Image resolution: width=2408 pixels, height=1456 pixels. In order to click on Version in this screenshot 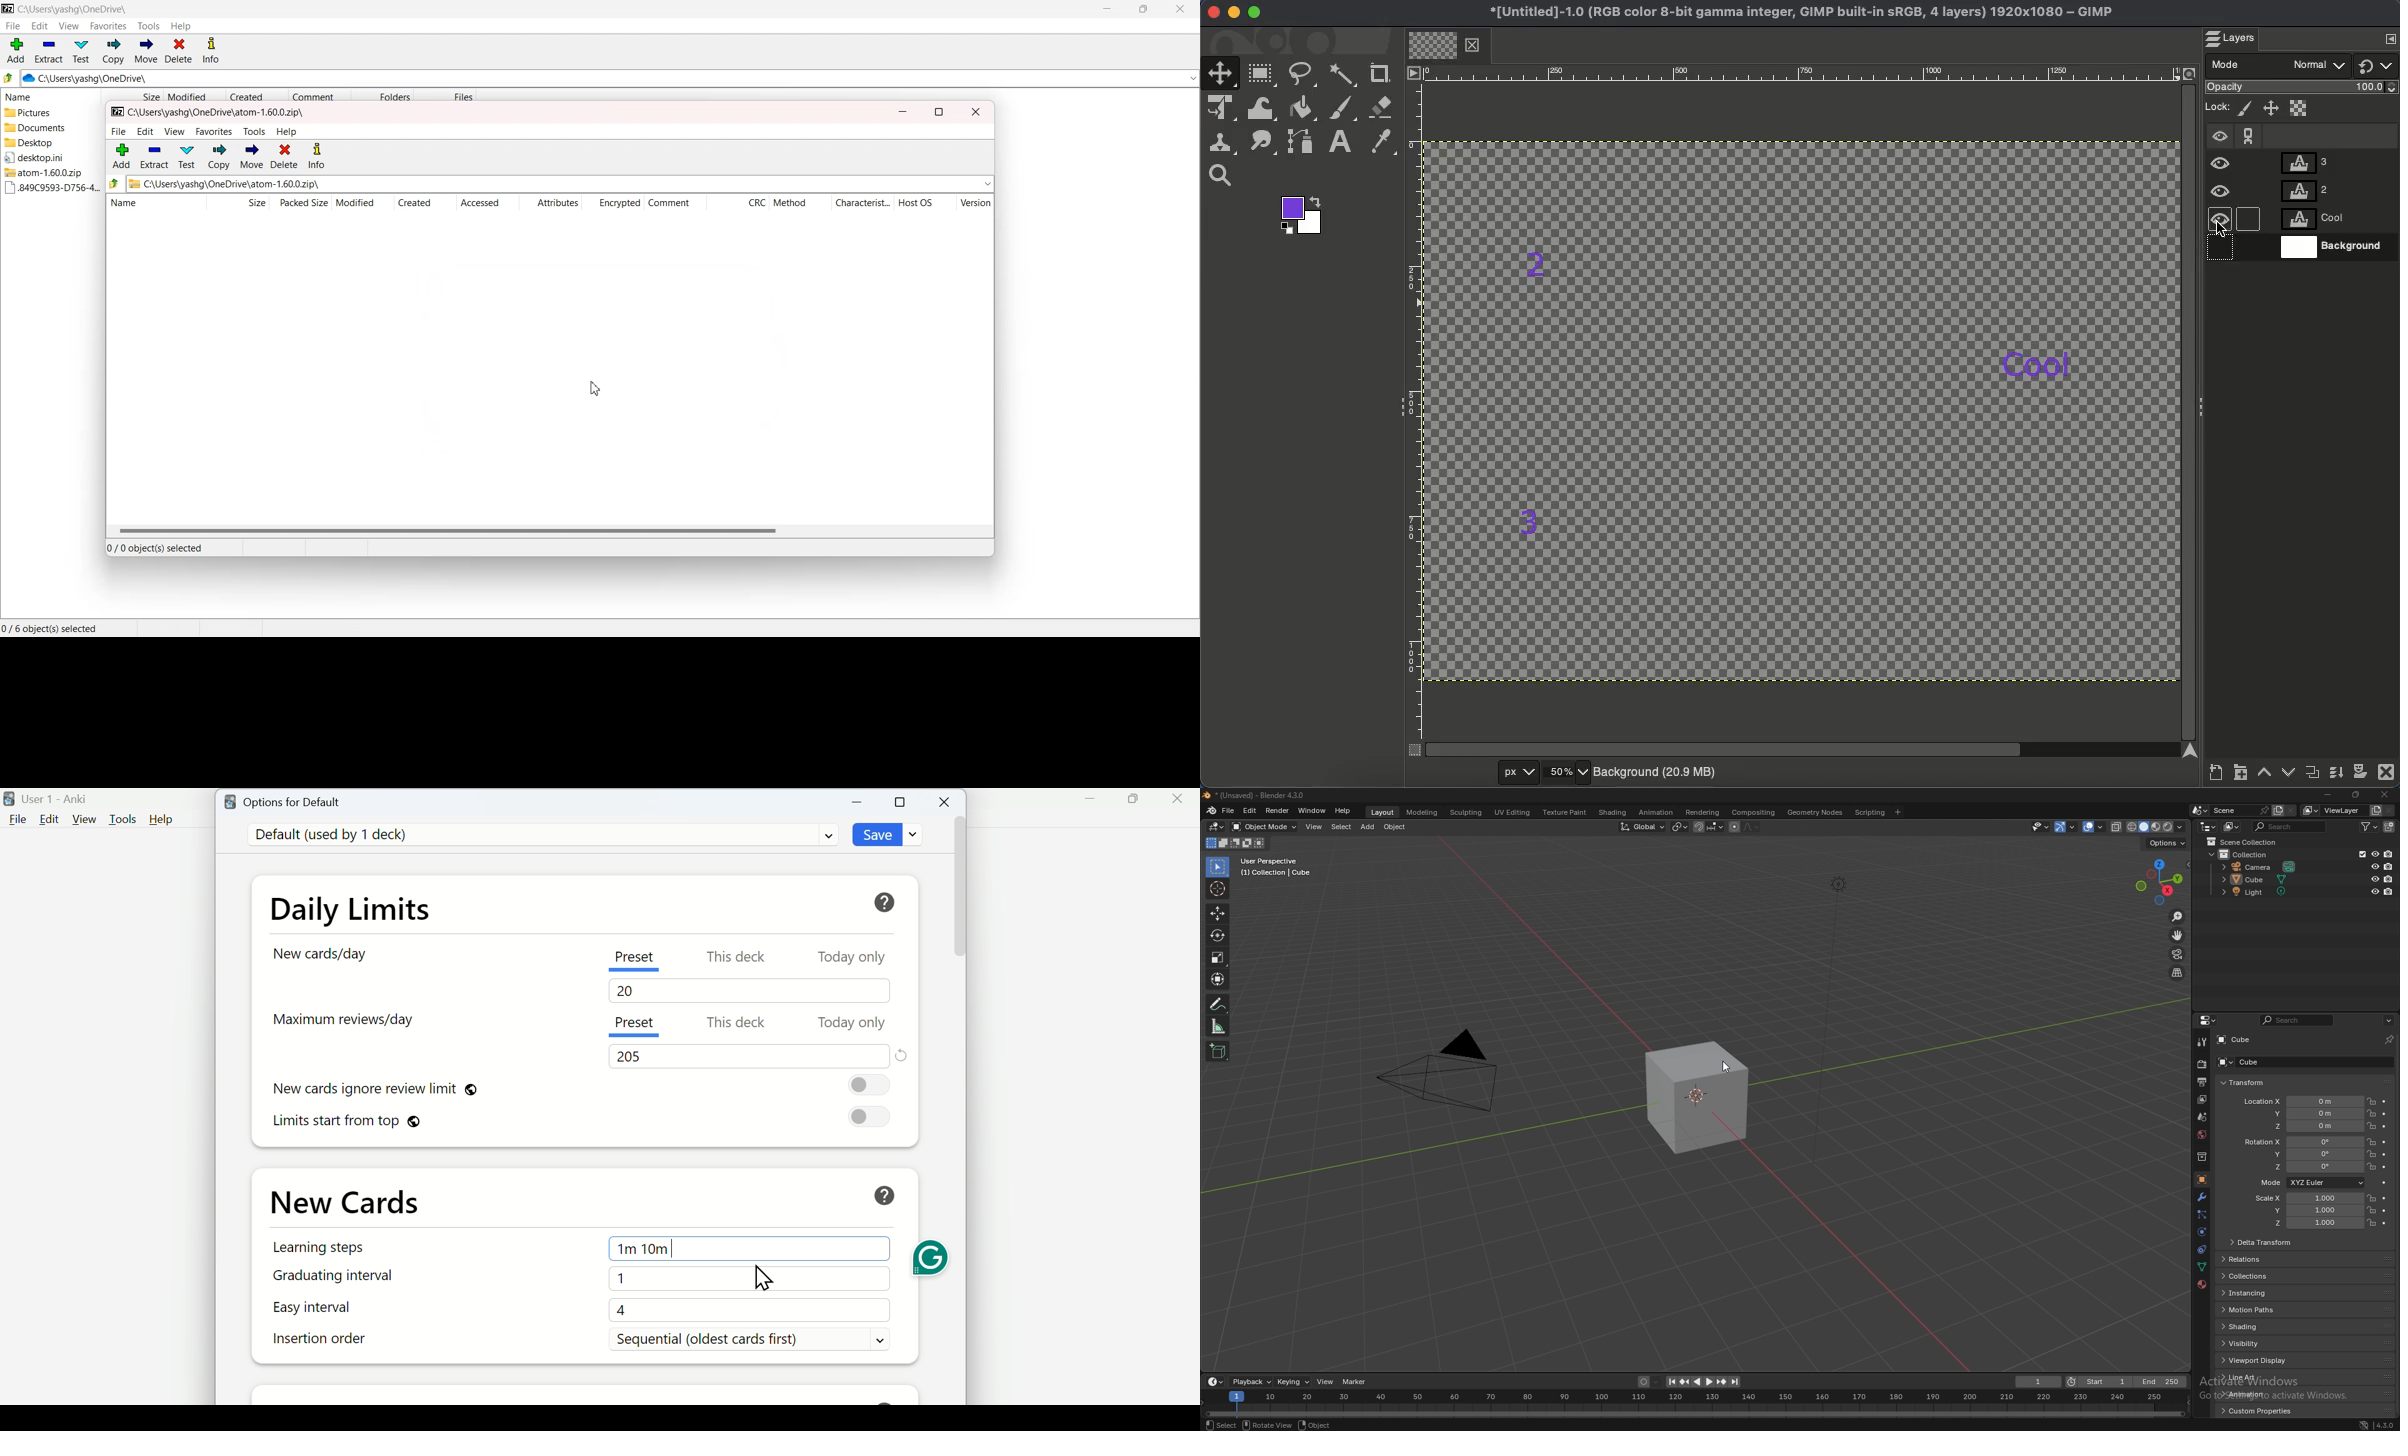, I will do `click(975, 204)`.